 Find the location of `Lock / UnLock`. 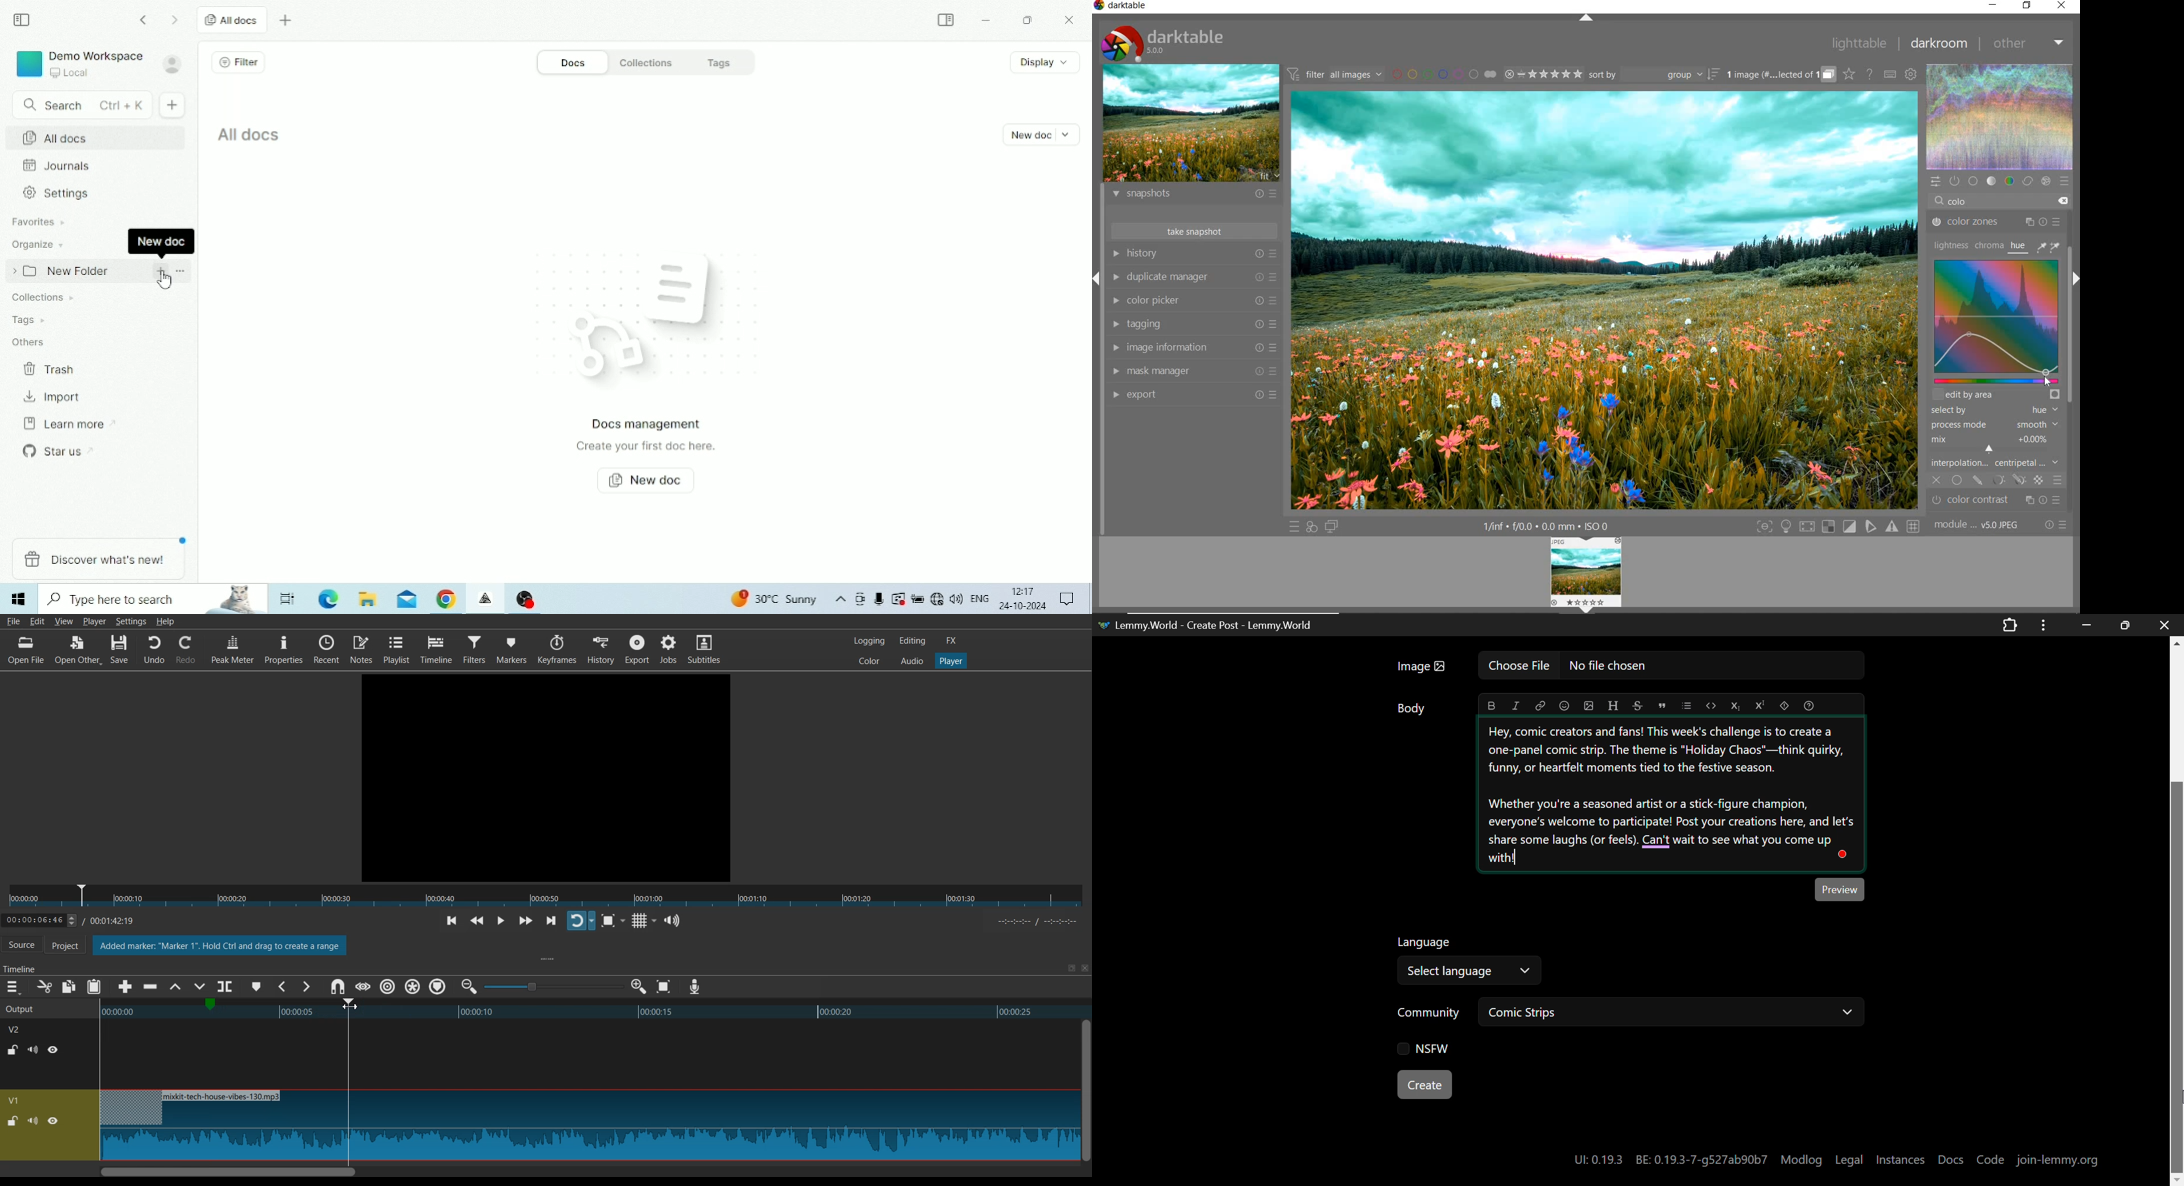

Lock / UnLock is located at coordinates (13, 1121).